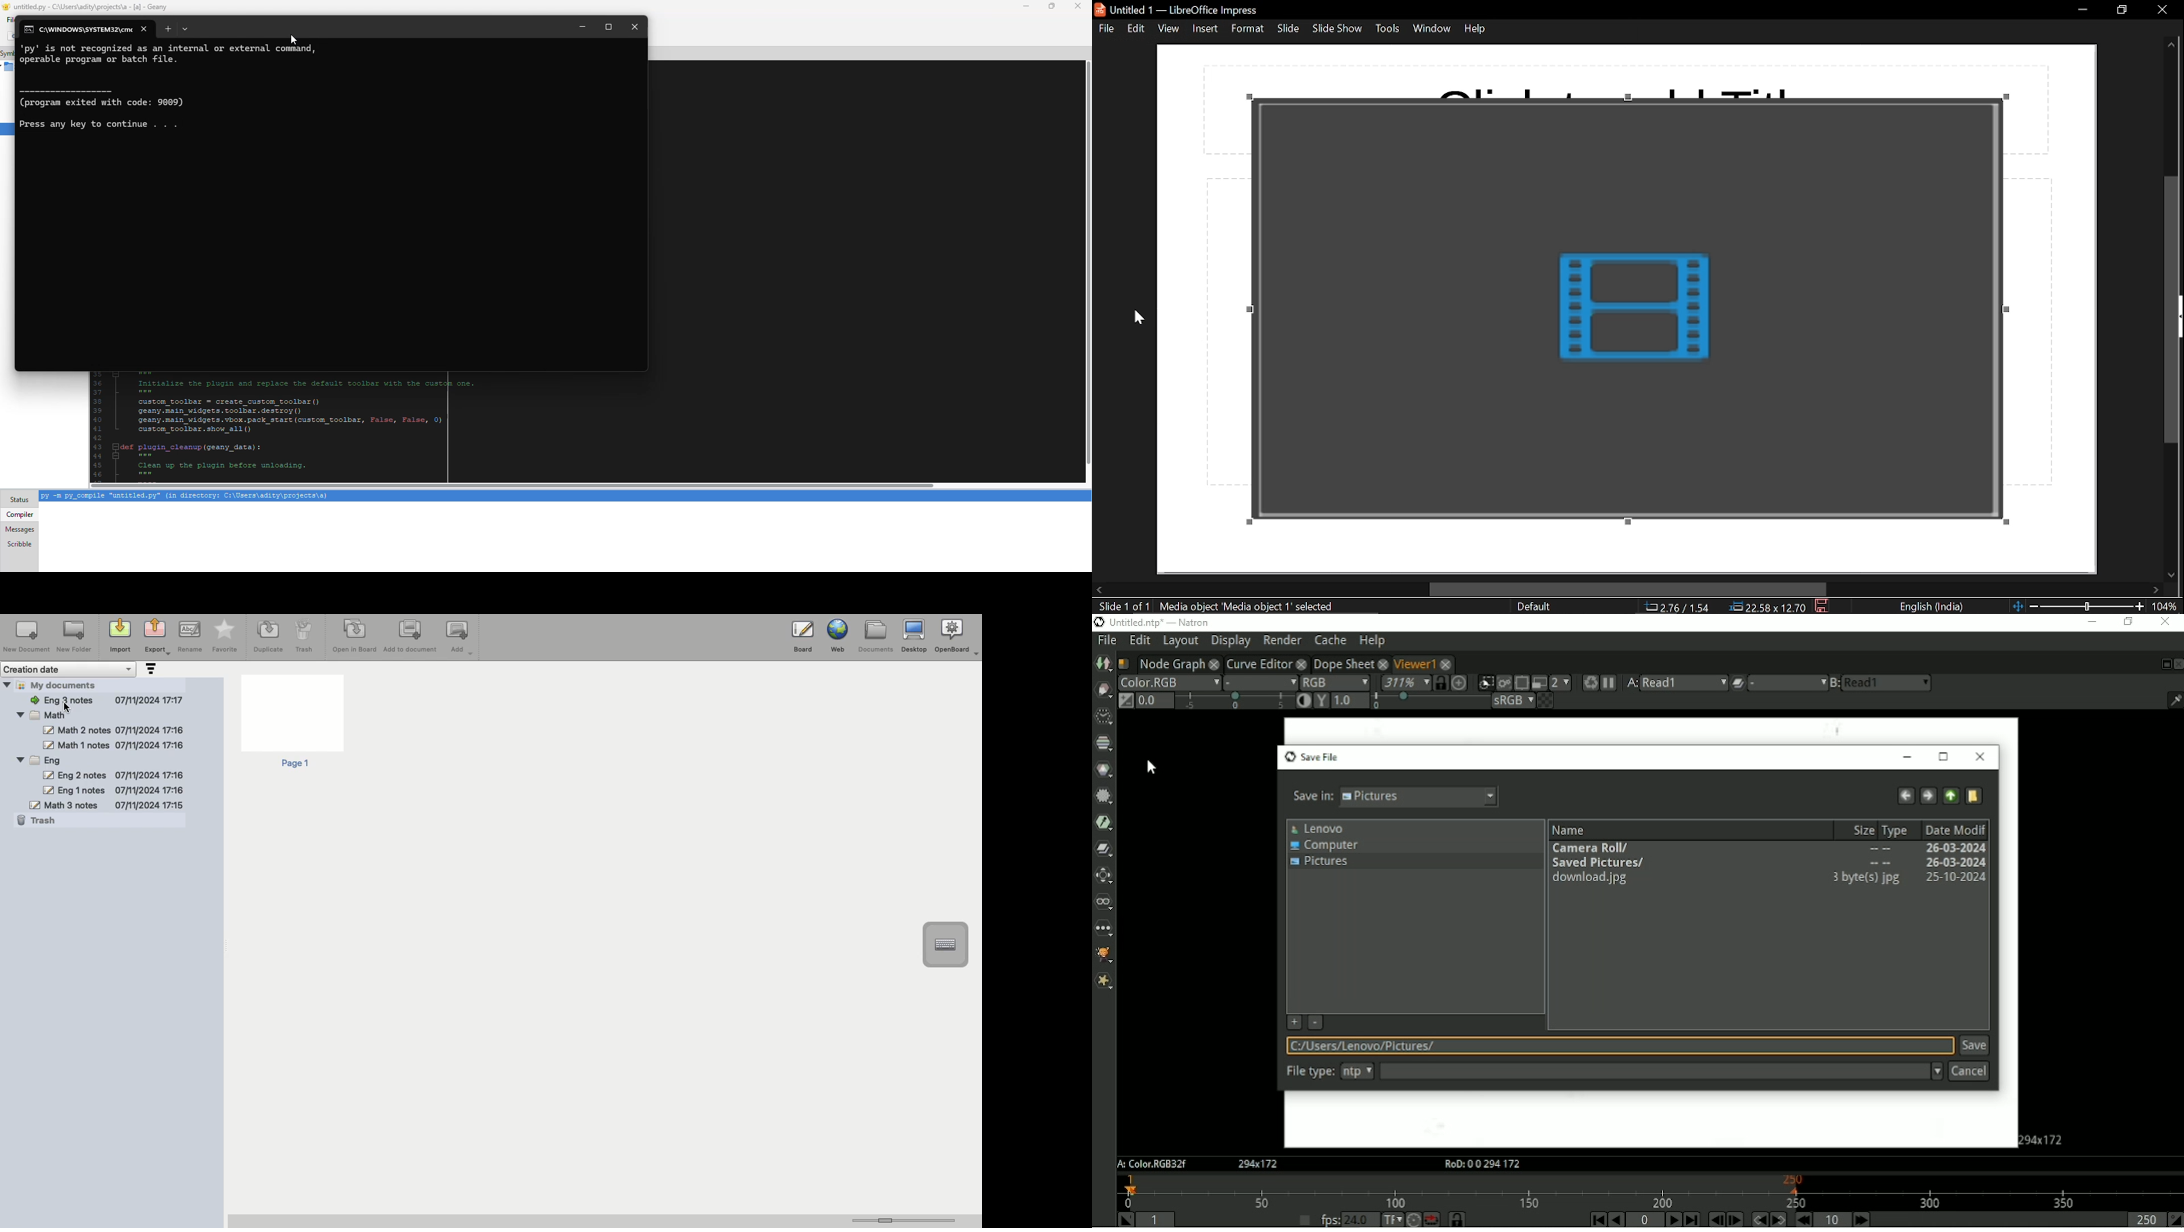 This screenshot has width=2184, height=1232. I want to click on close, so click(1302, 664).